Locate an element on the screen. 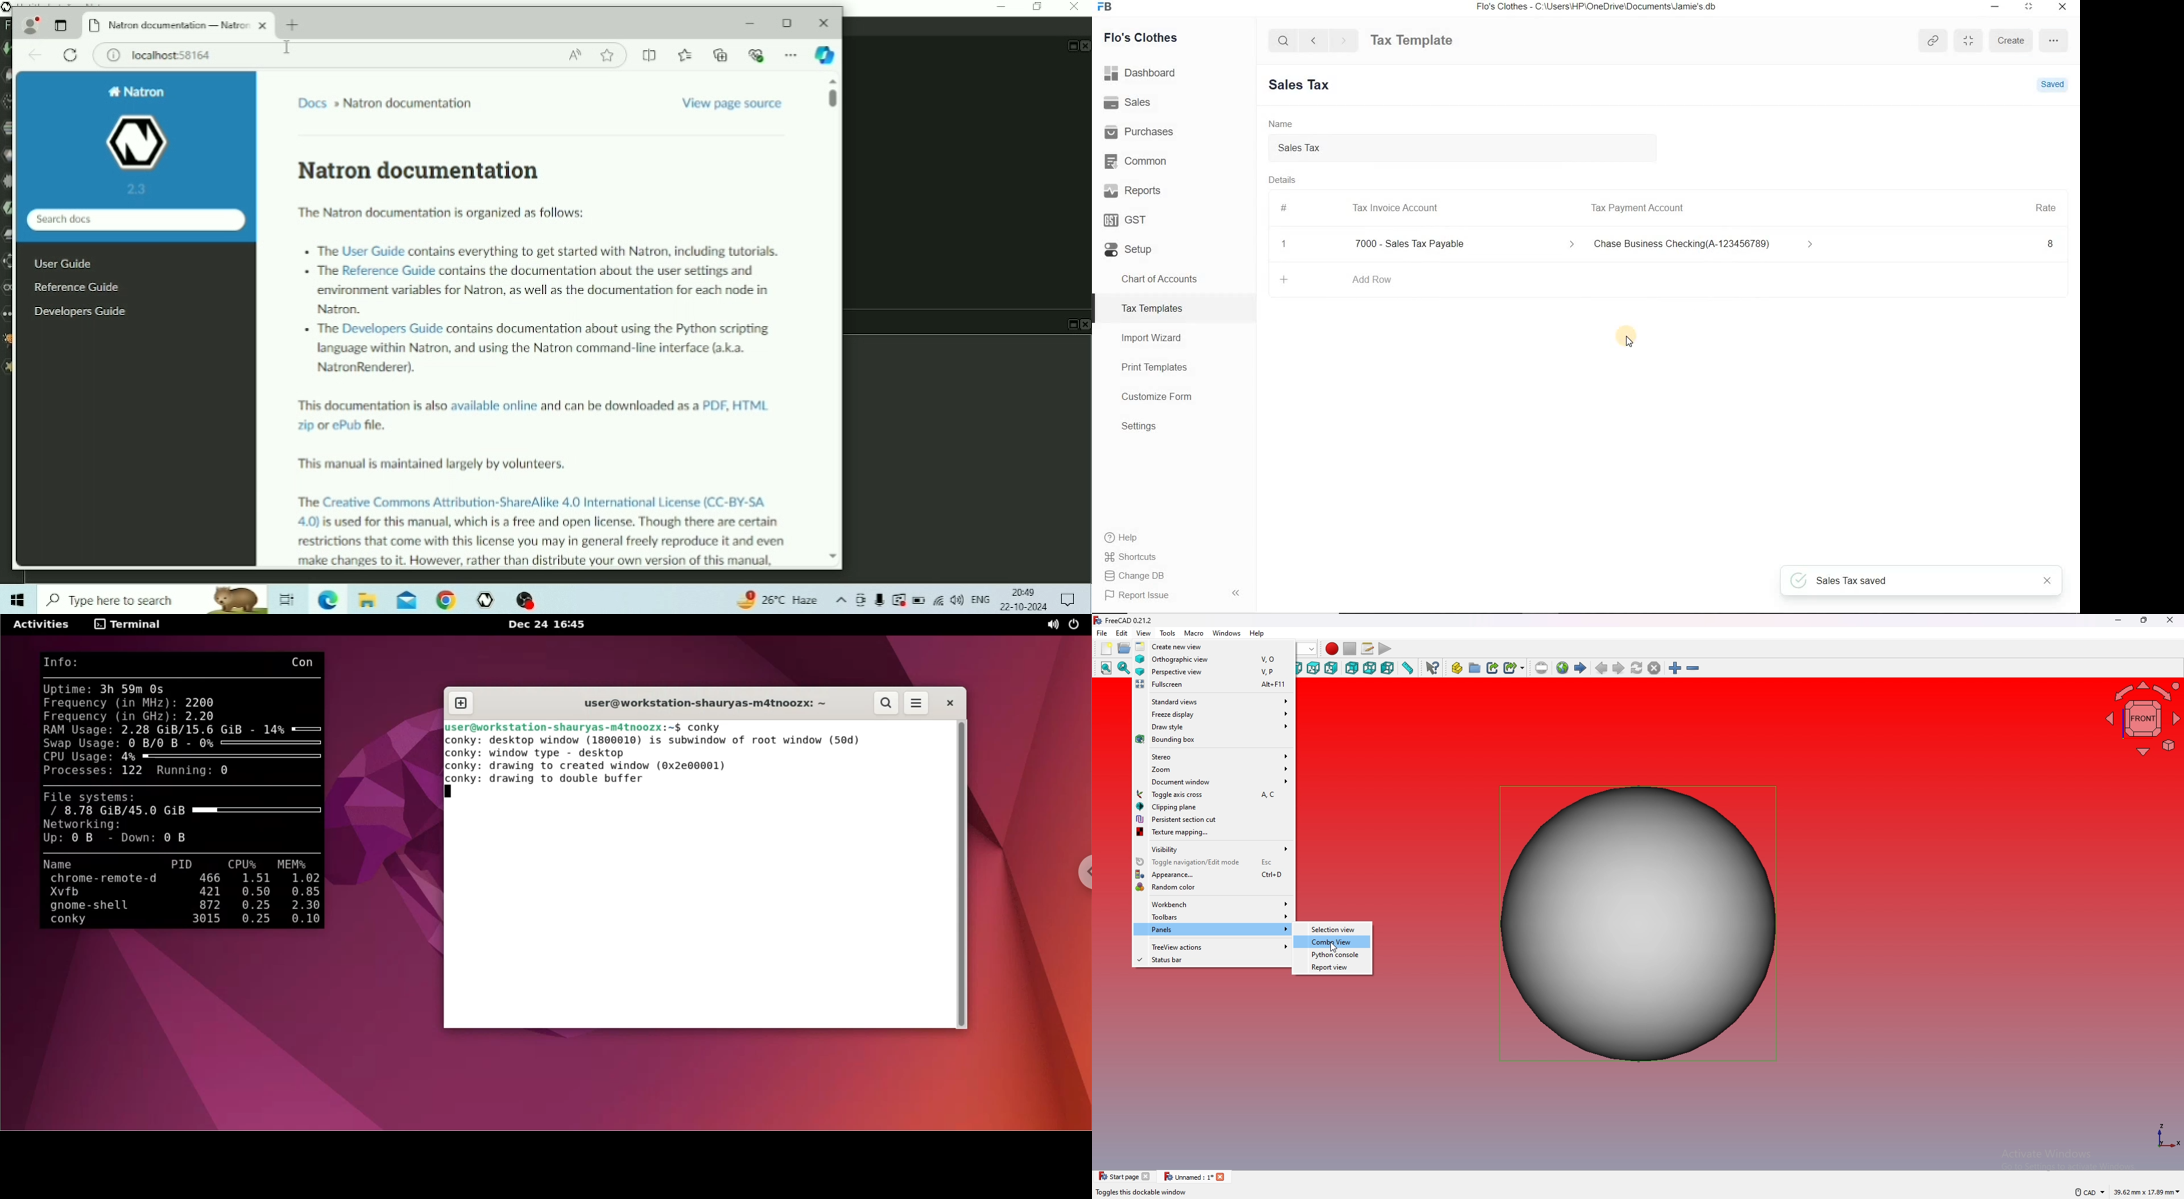 The image size is (2184, 1204). 08 is located at coordinates (1949, 245).